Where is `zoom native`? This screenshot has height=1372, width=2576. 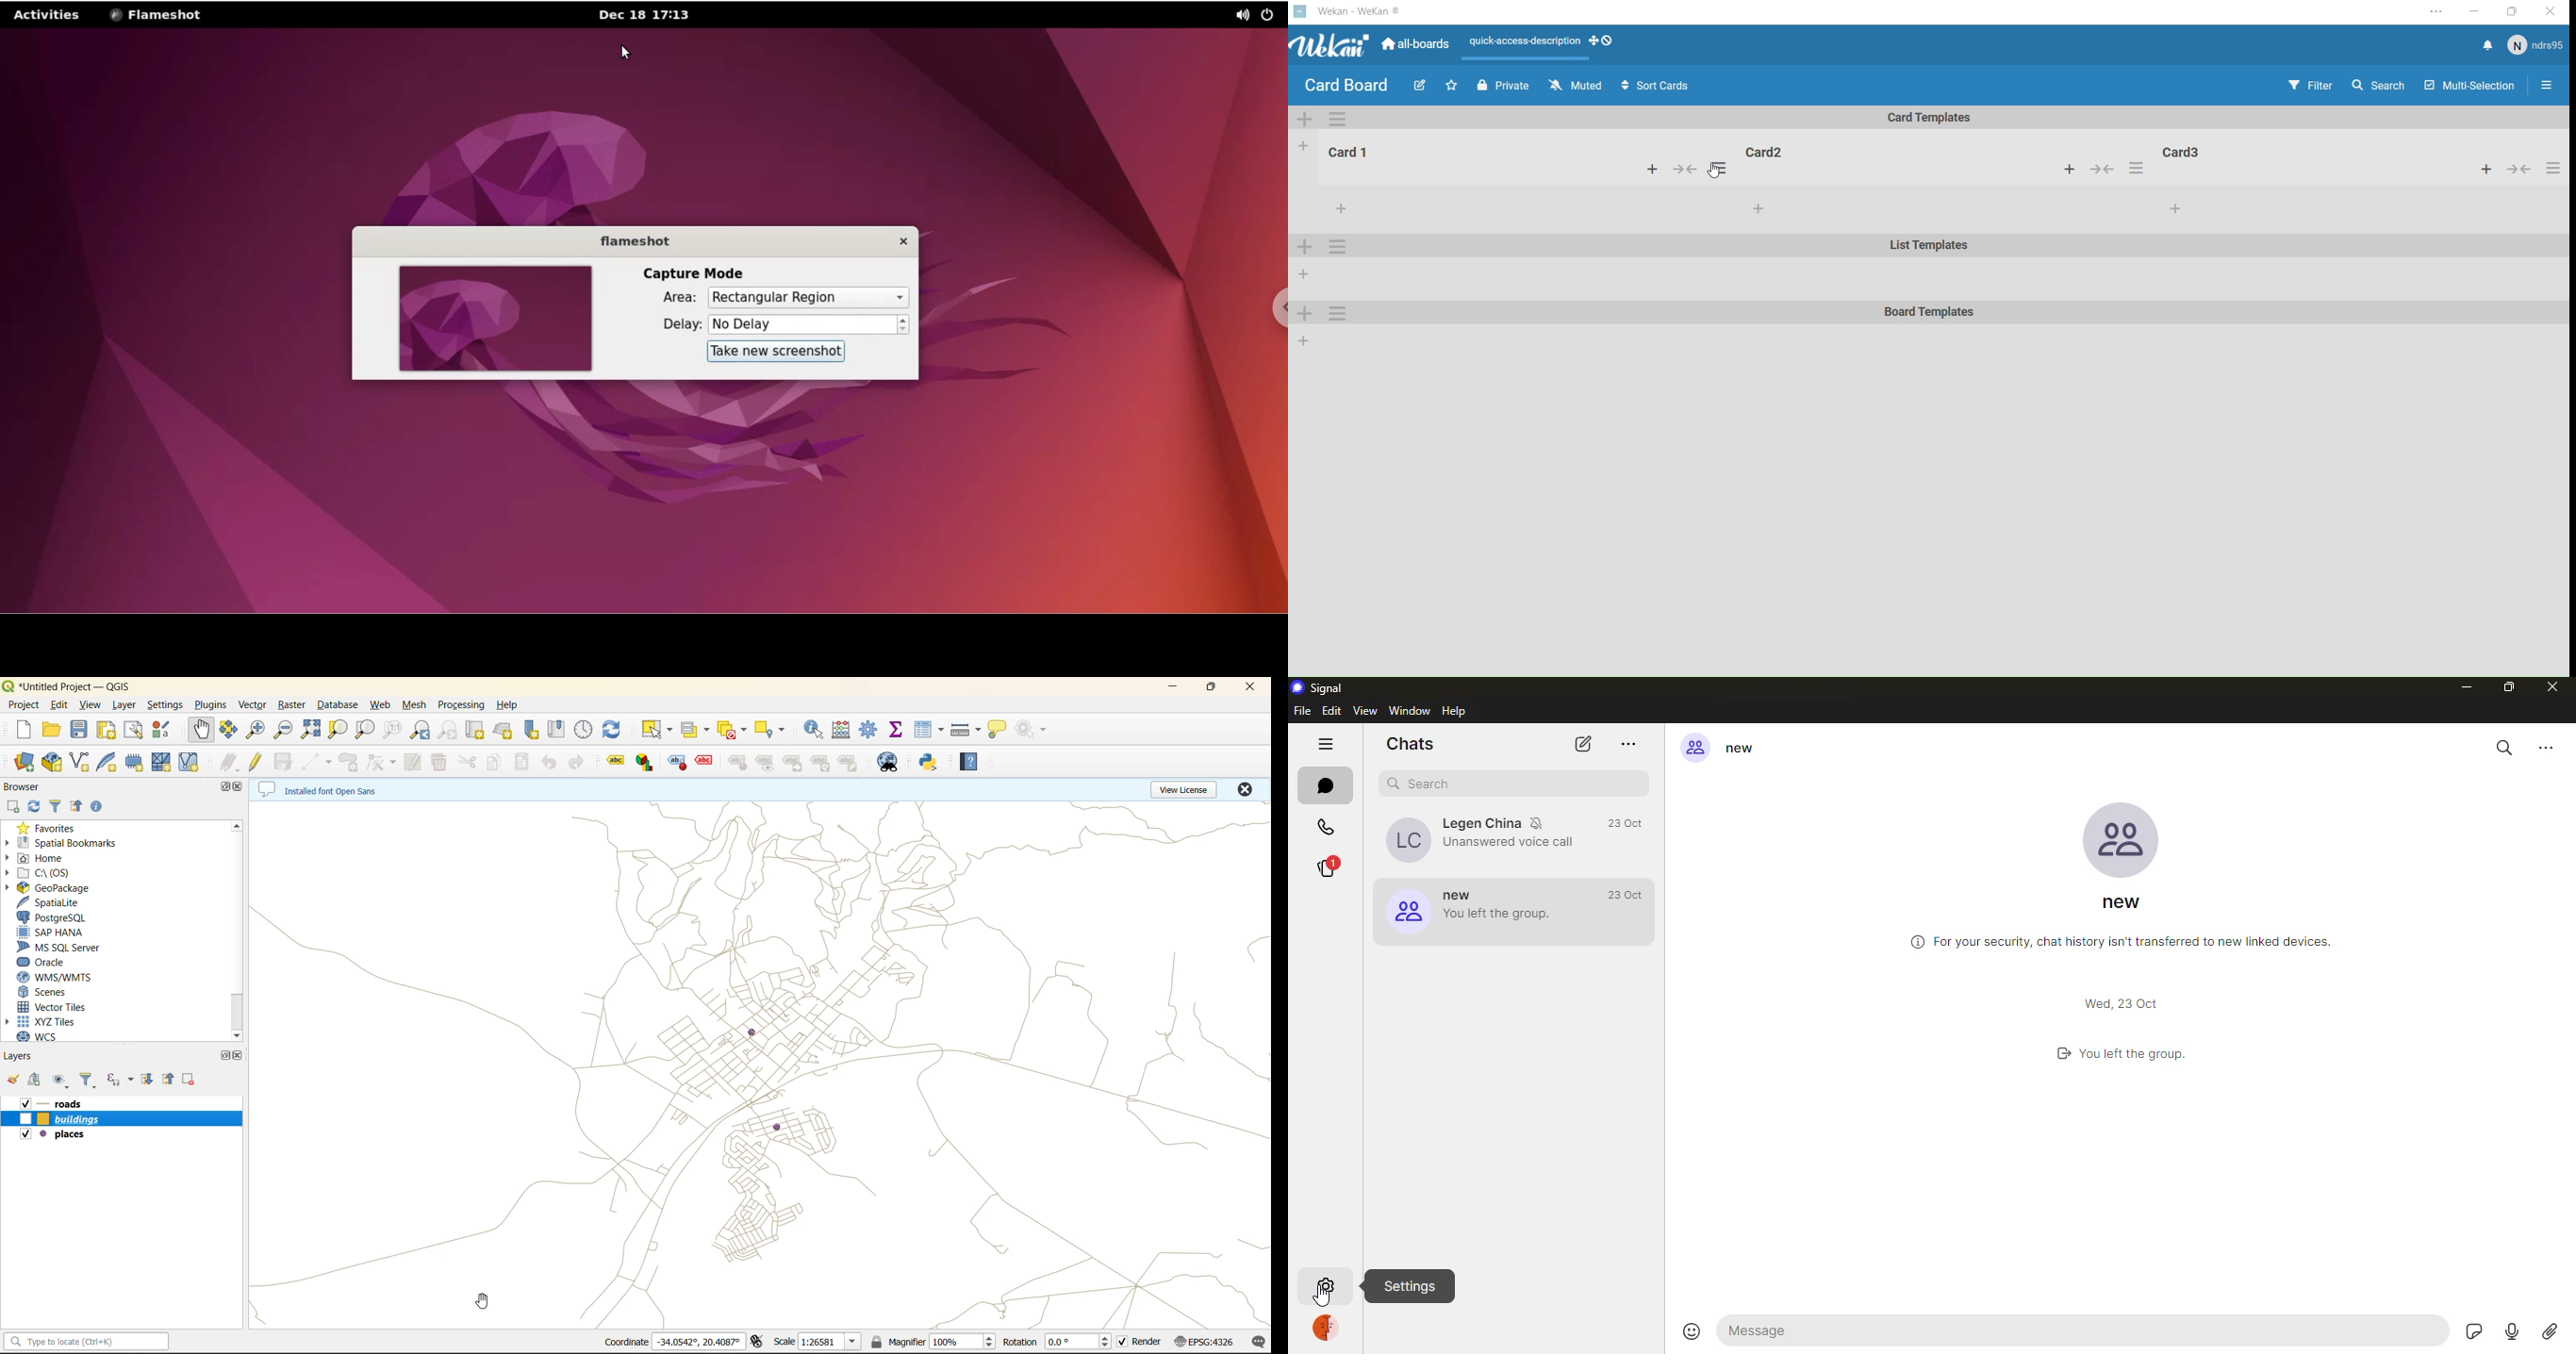 zoom native is located at coordinates (396, 729).